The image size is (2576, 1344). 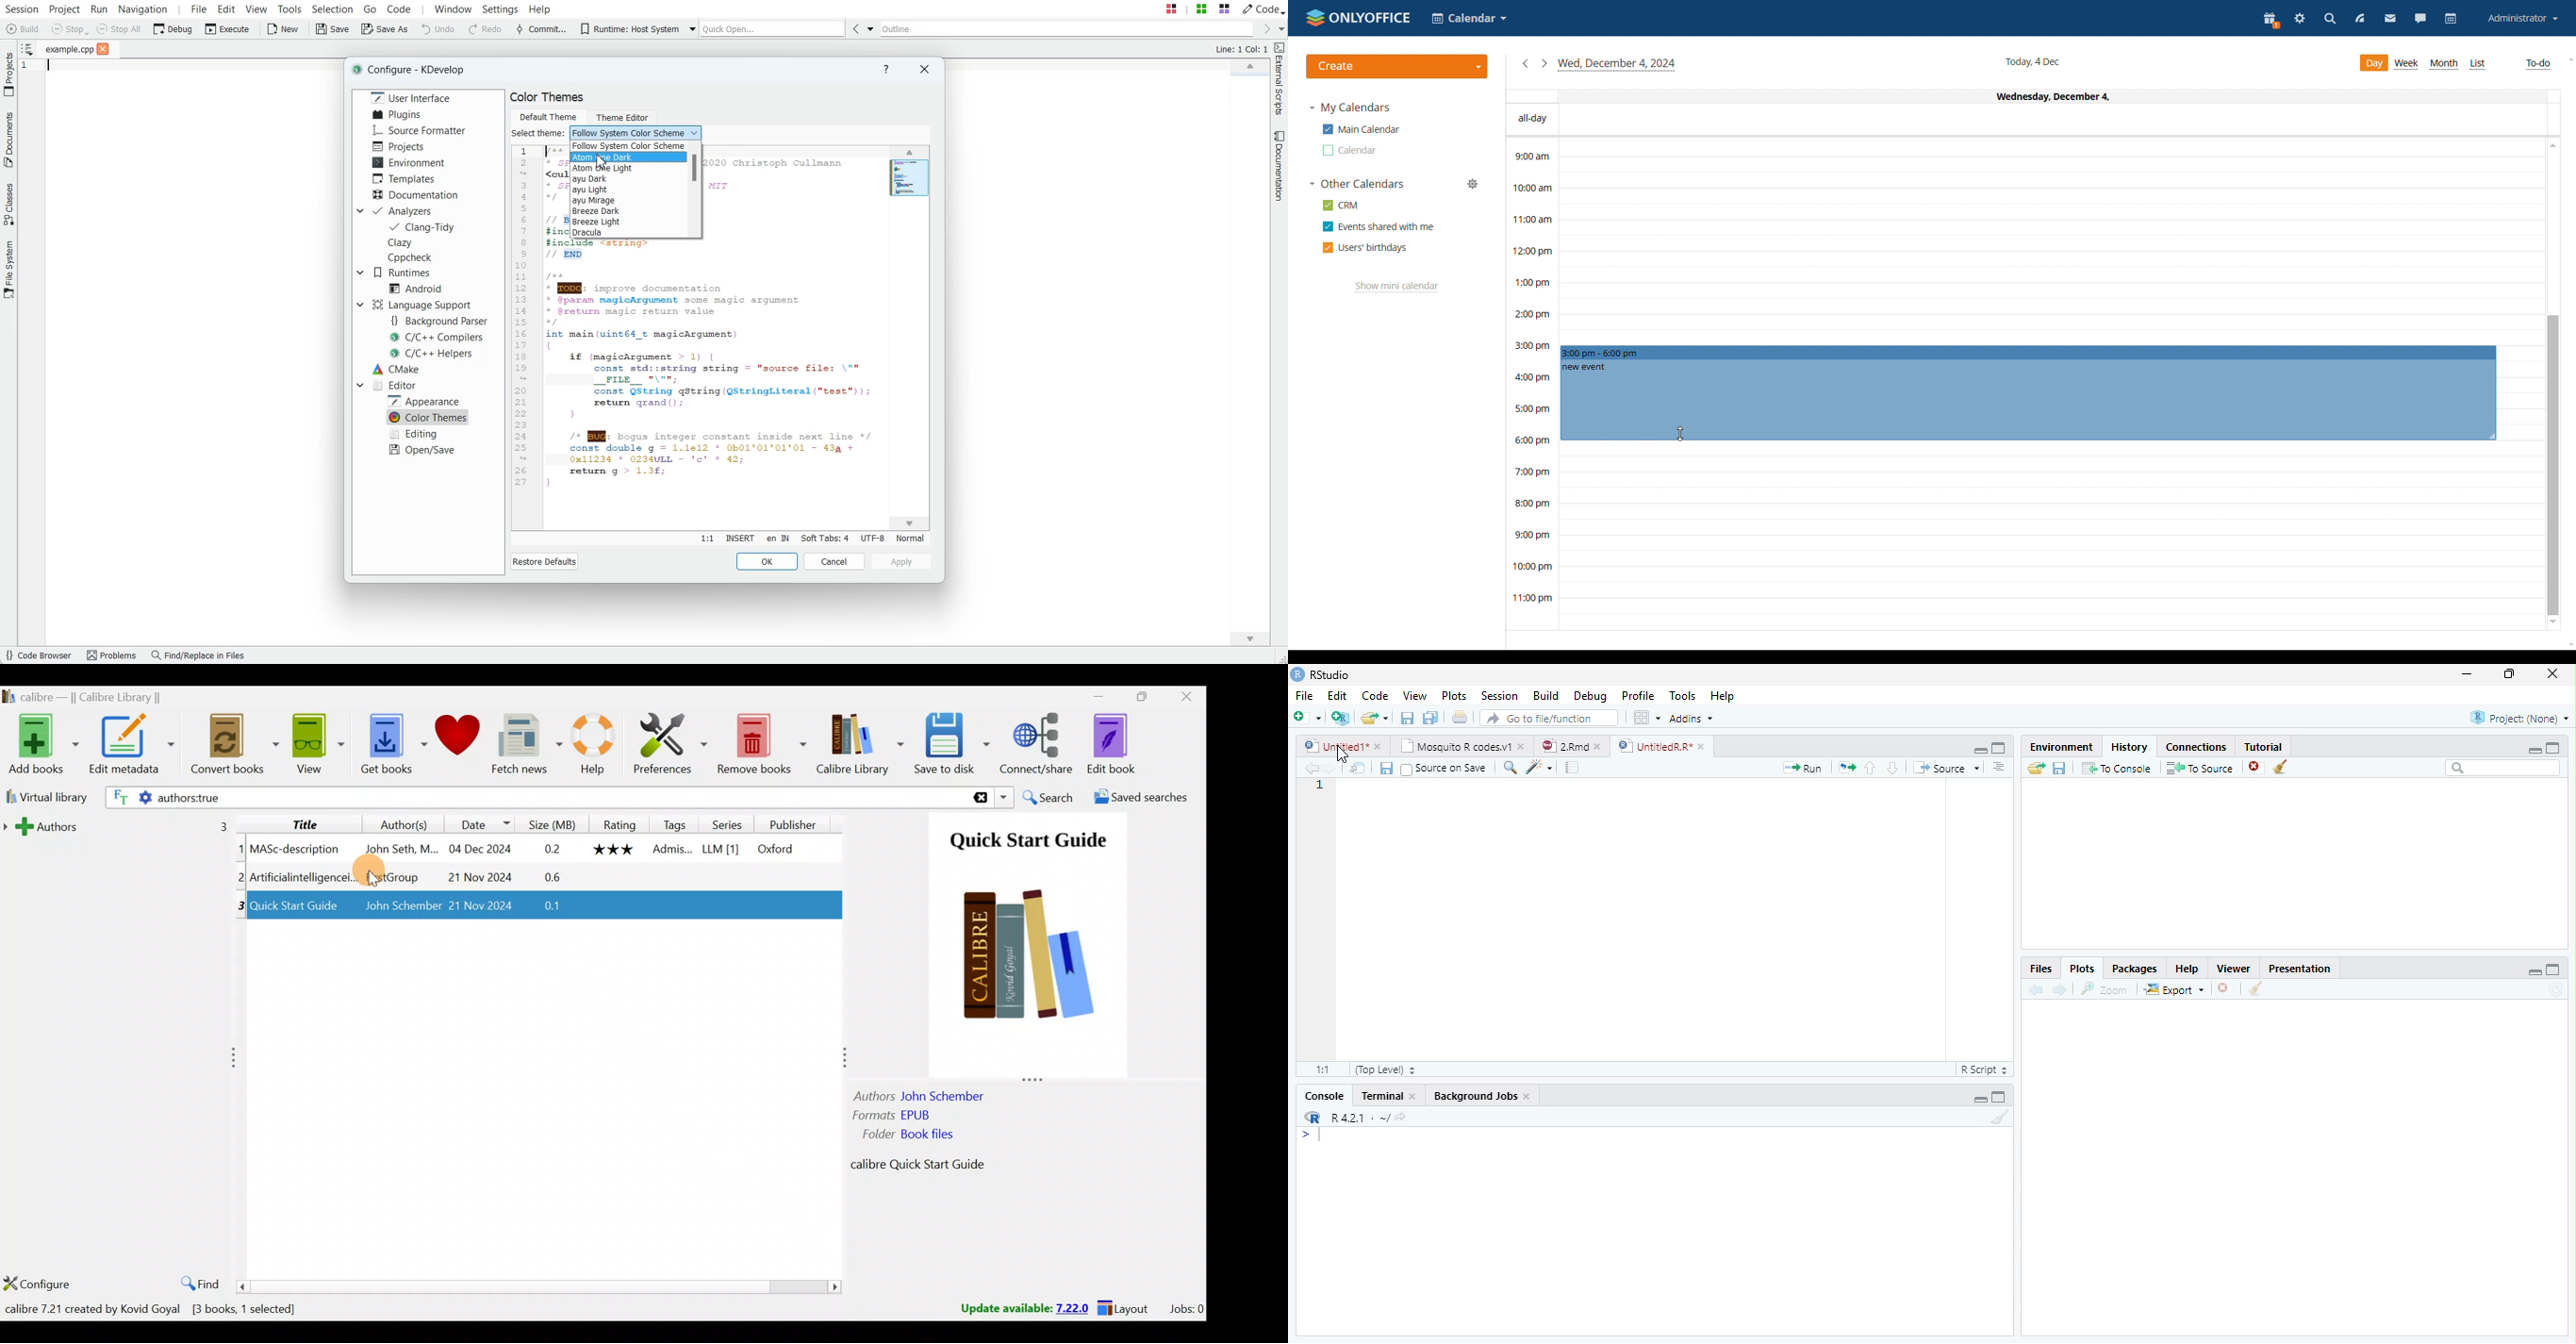 I want to click on Viewer, so click(x=2233, y=968).